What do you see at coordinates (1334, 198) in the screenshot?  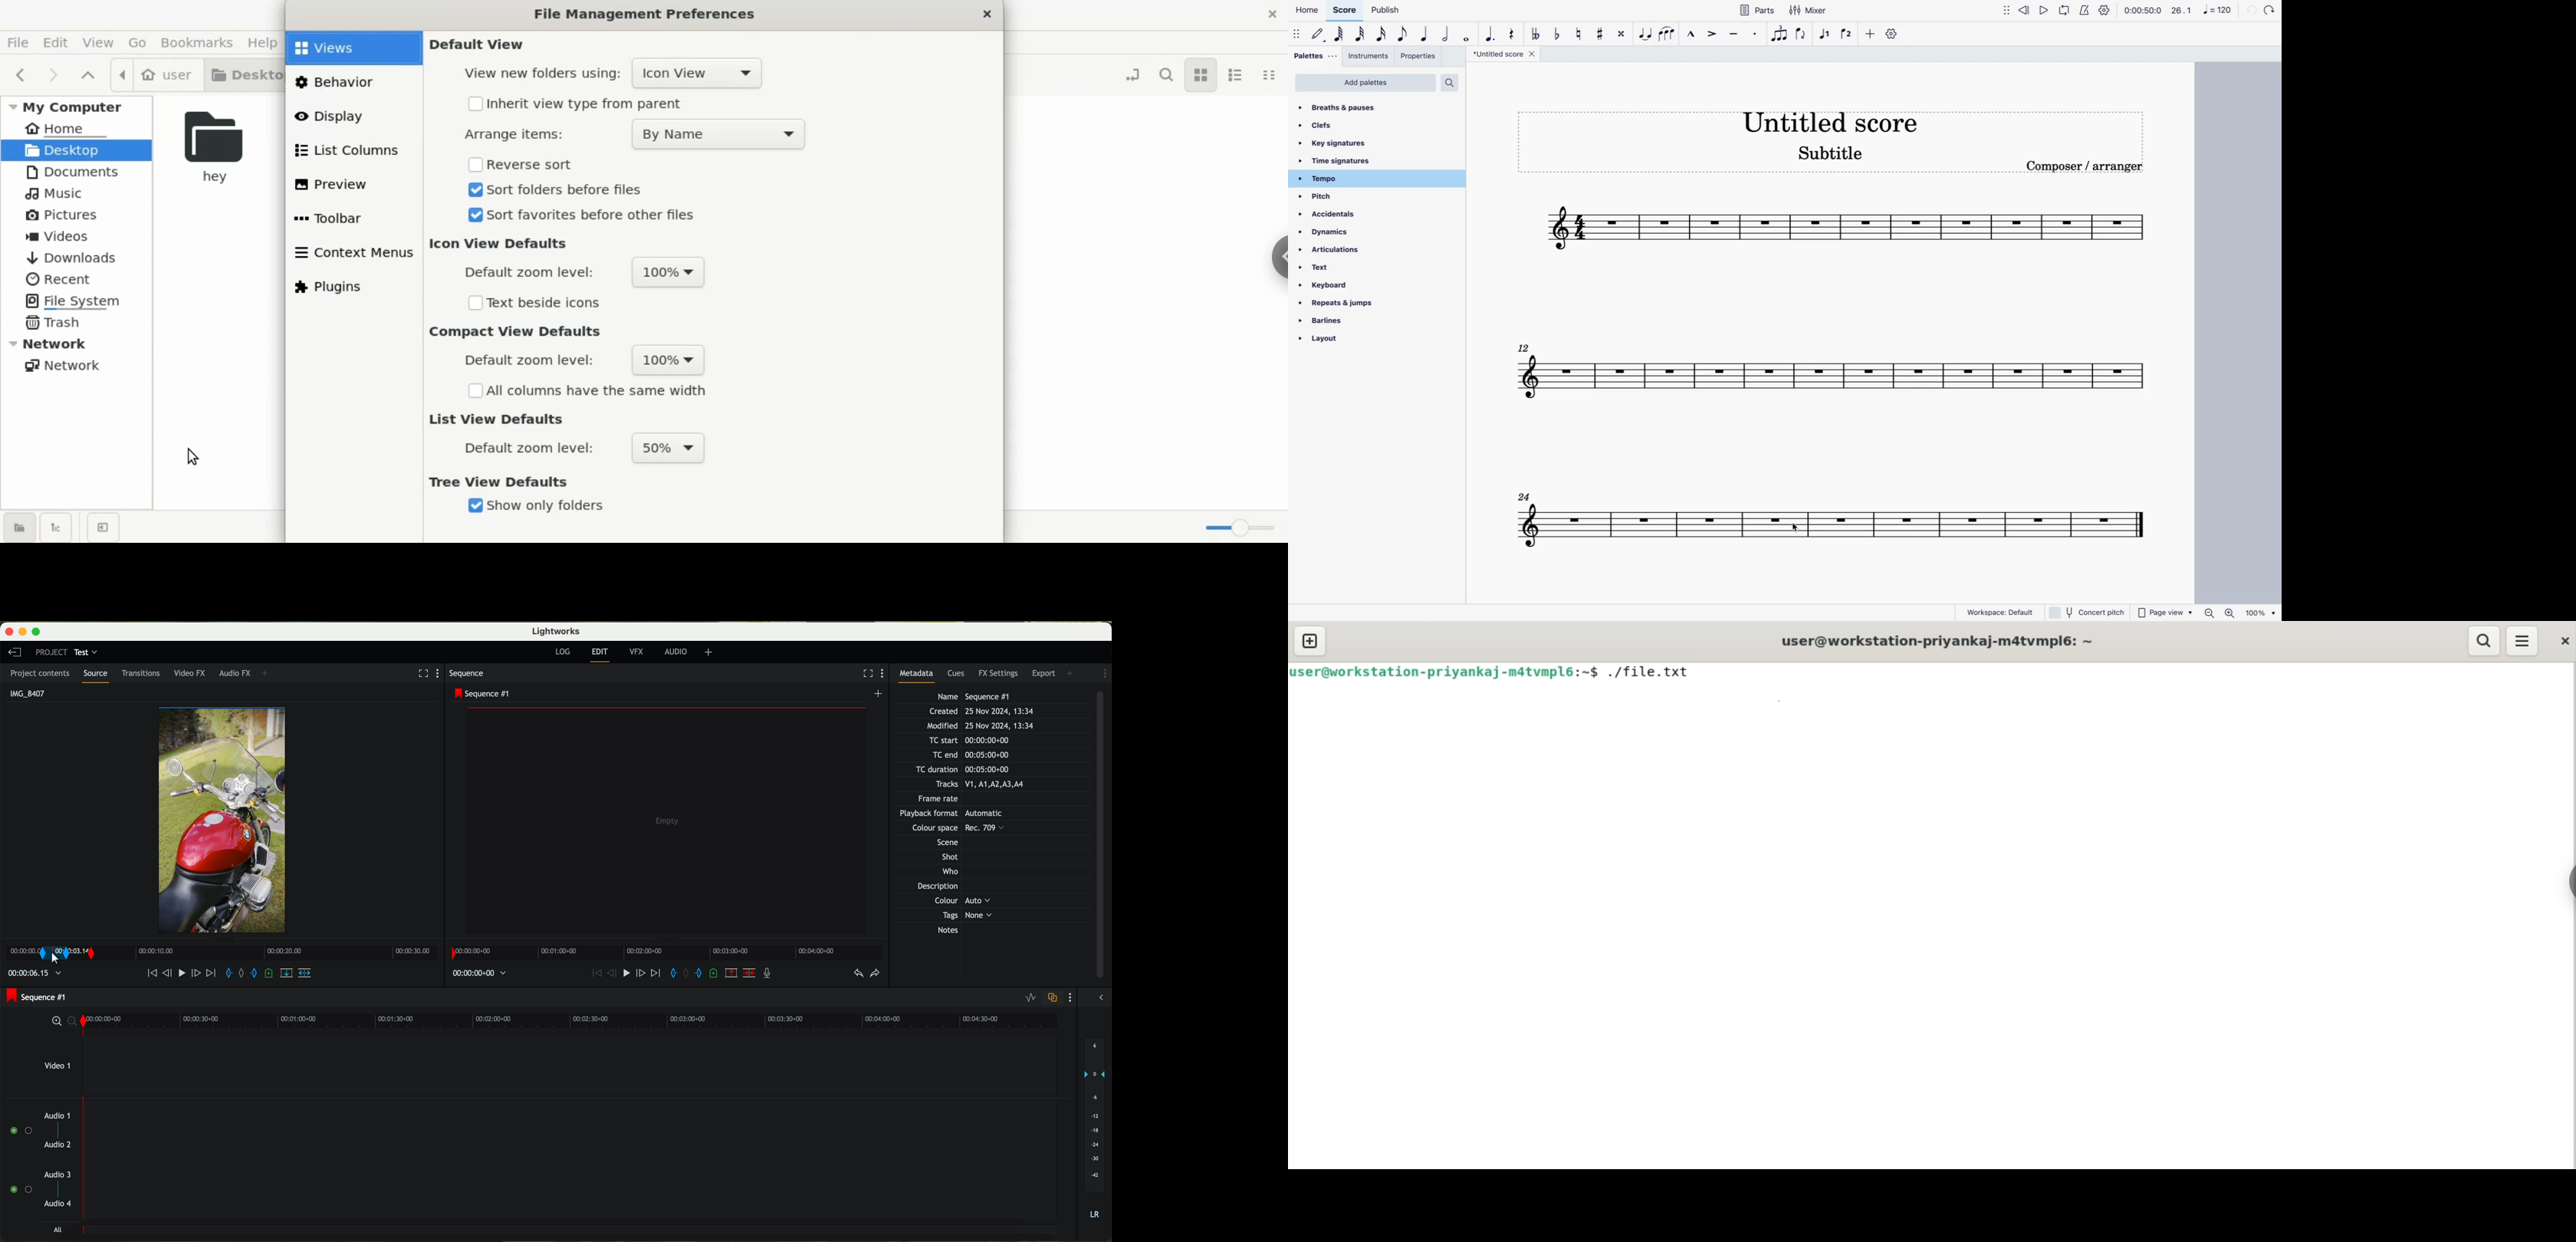 I see `pitch` at bounding box center [1334, 198].